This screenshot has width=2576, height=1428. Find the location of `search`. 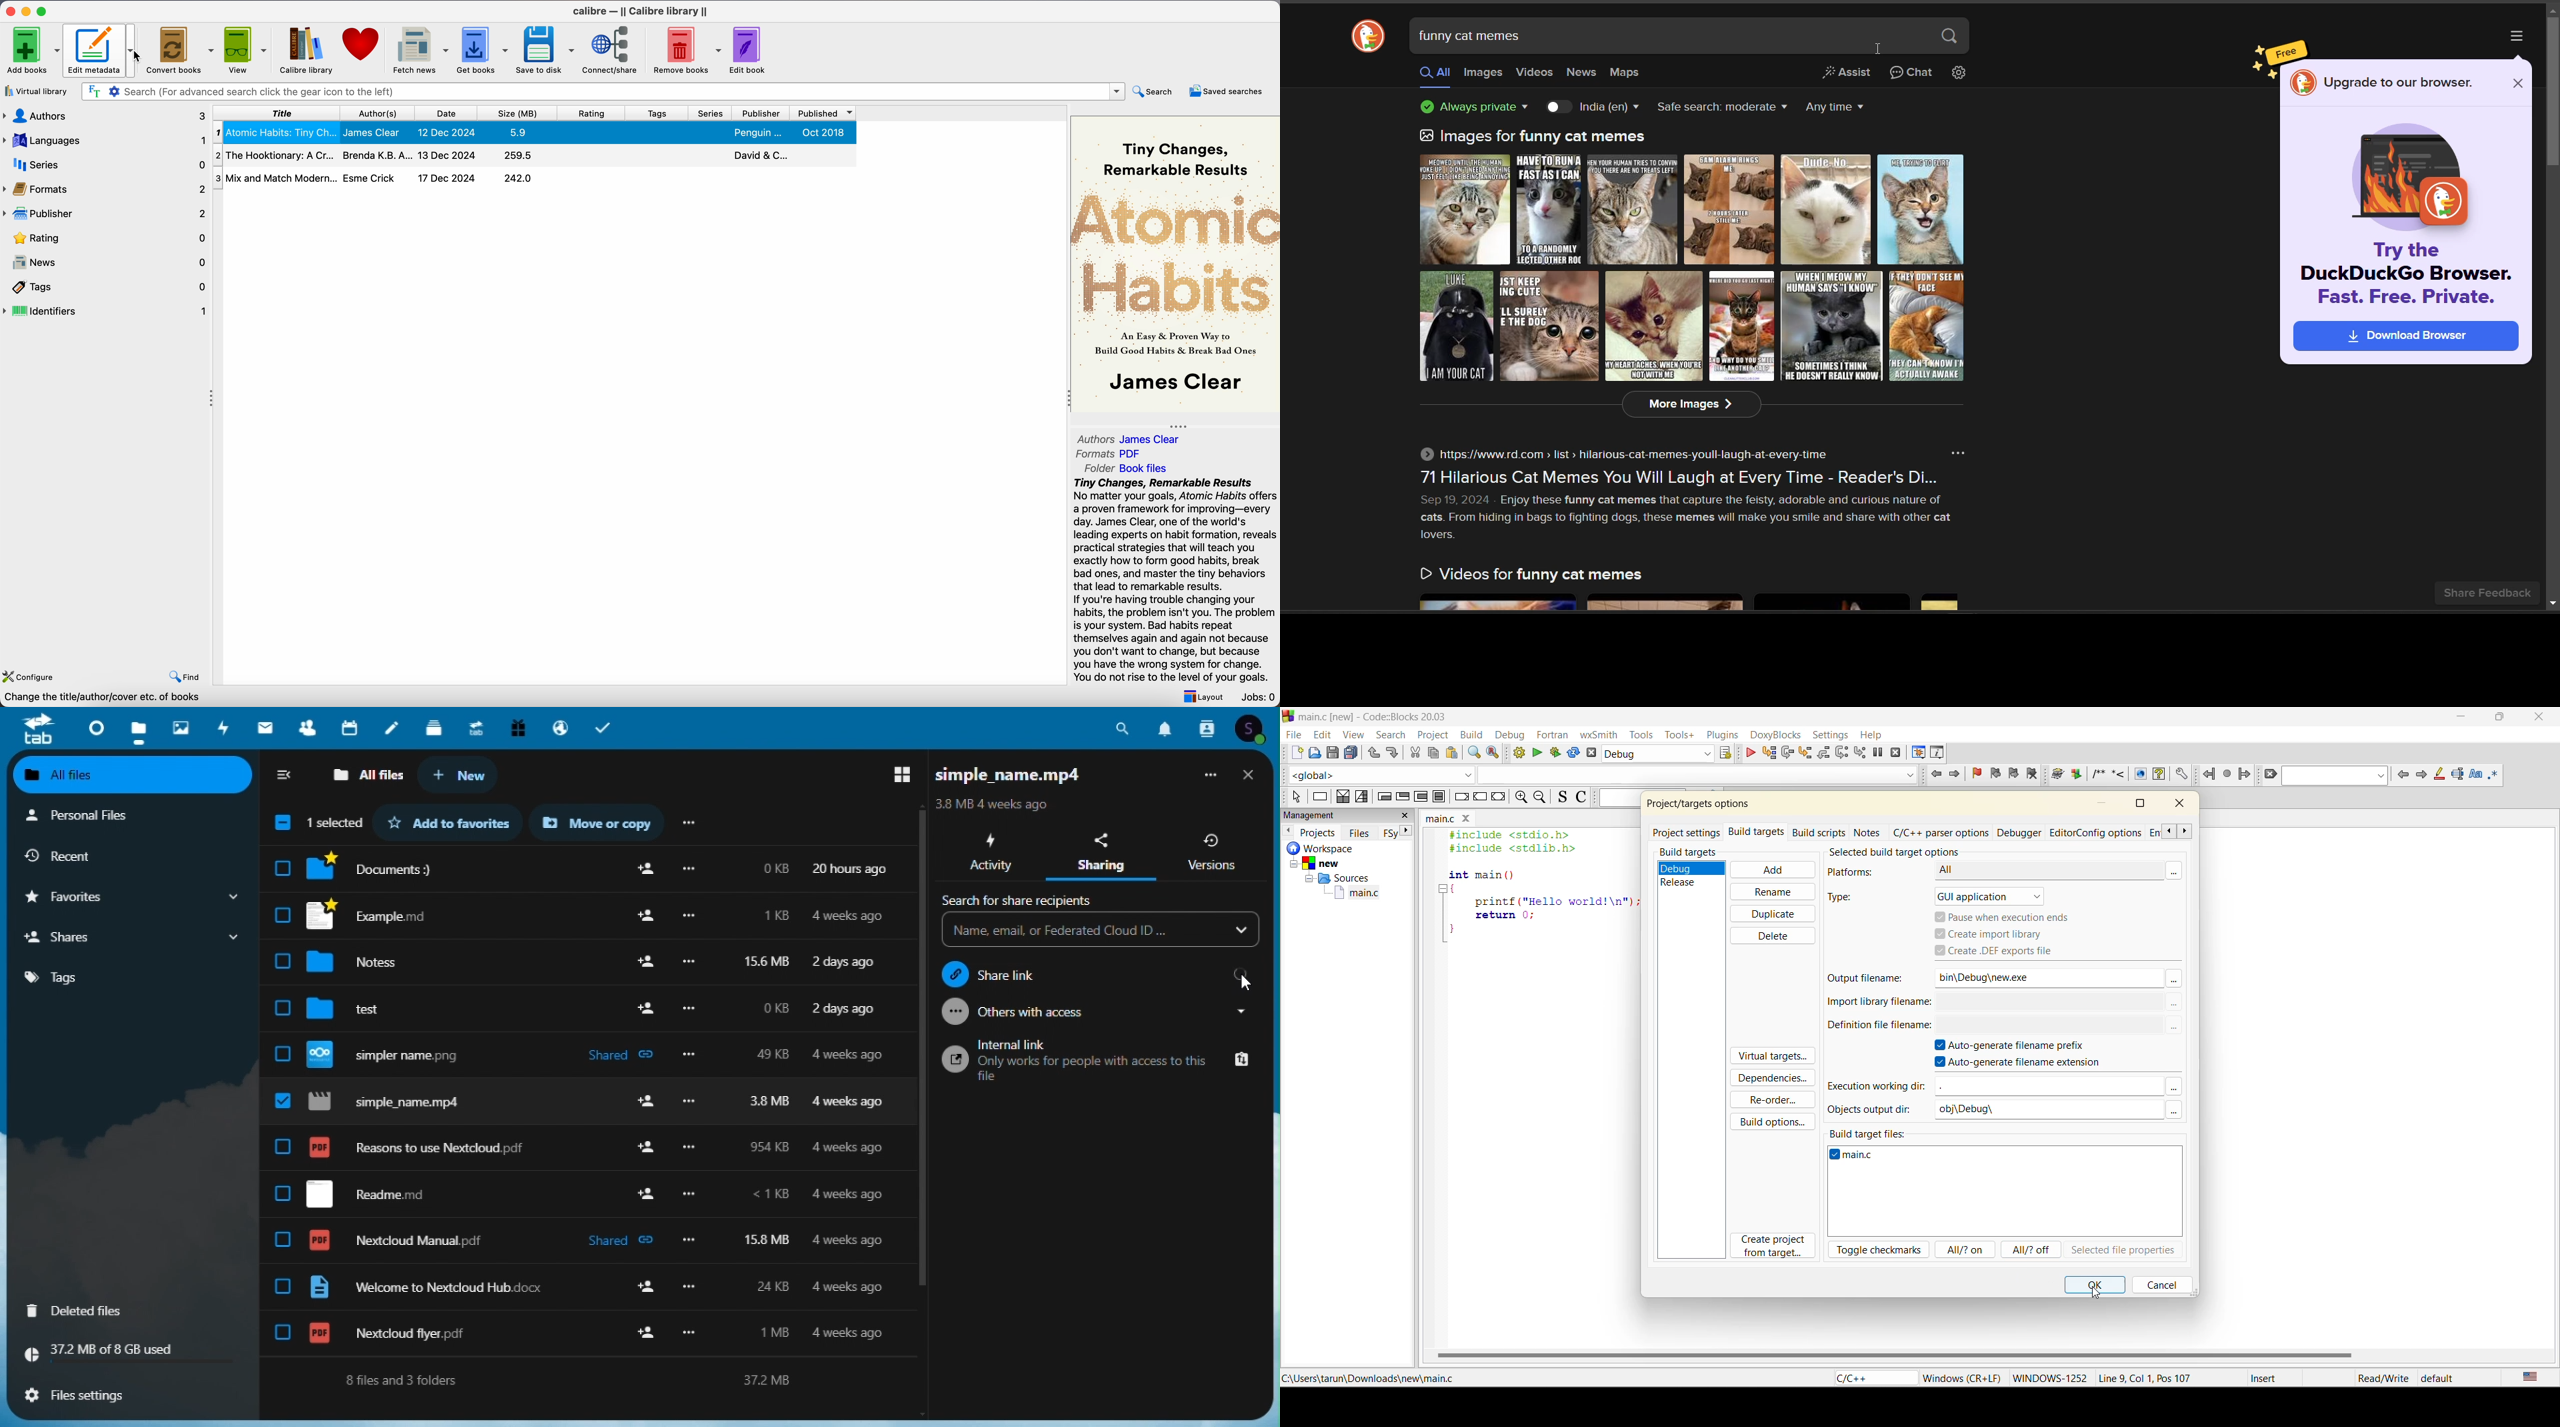

search is located at coordinates (1024, 901).